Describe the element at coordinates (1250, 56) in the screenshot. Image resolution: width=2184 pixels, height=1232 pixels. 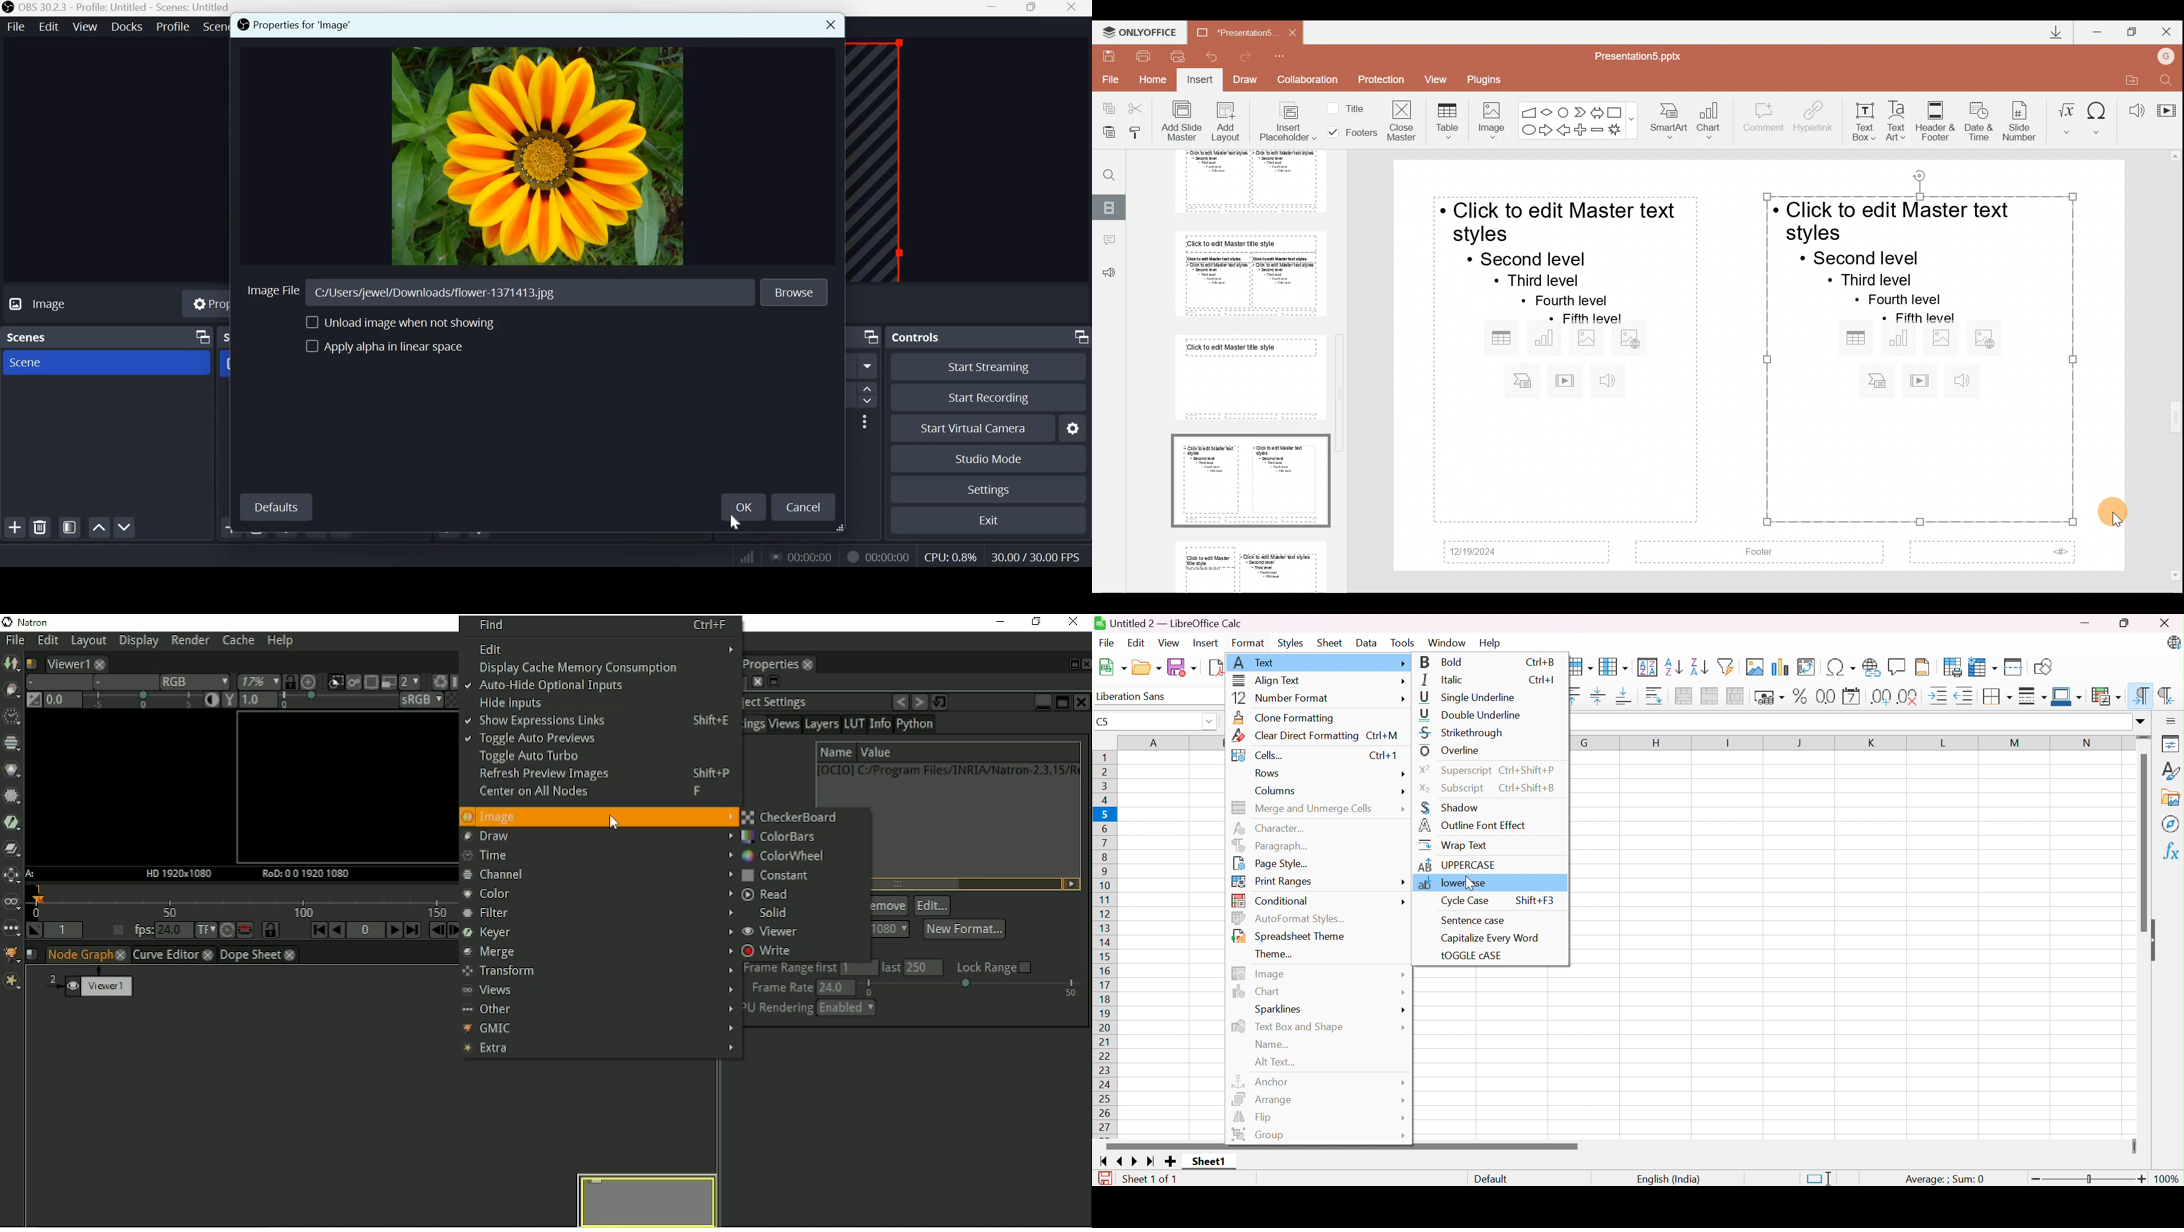
I see `Redo` at that location.